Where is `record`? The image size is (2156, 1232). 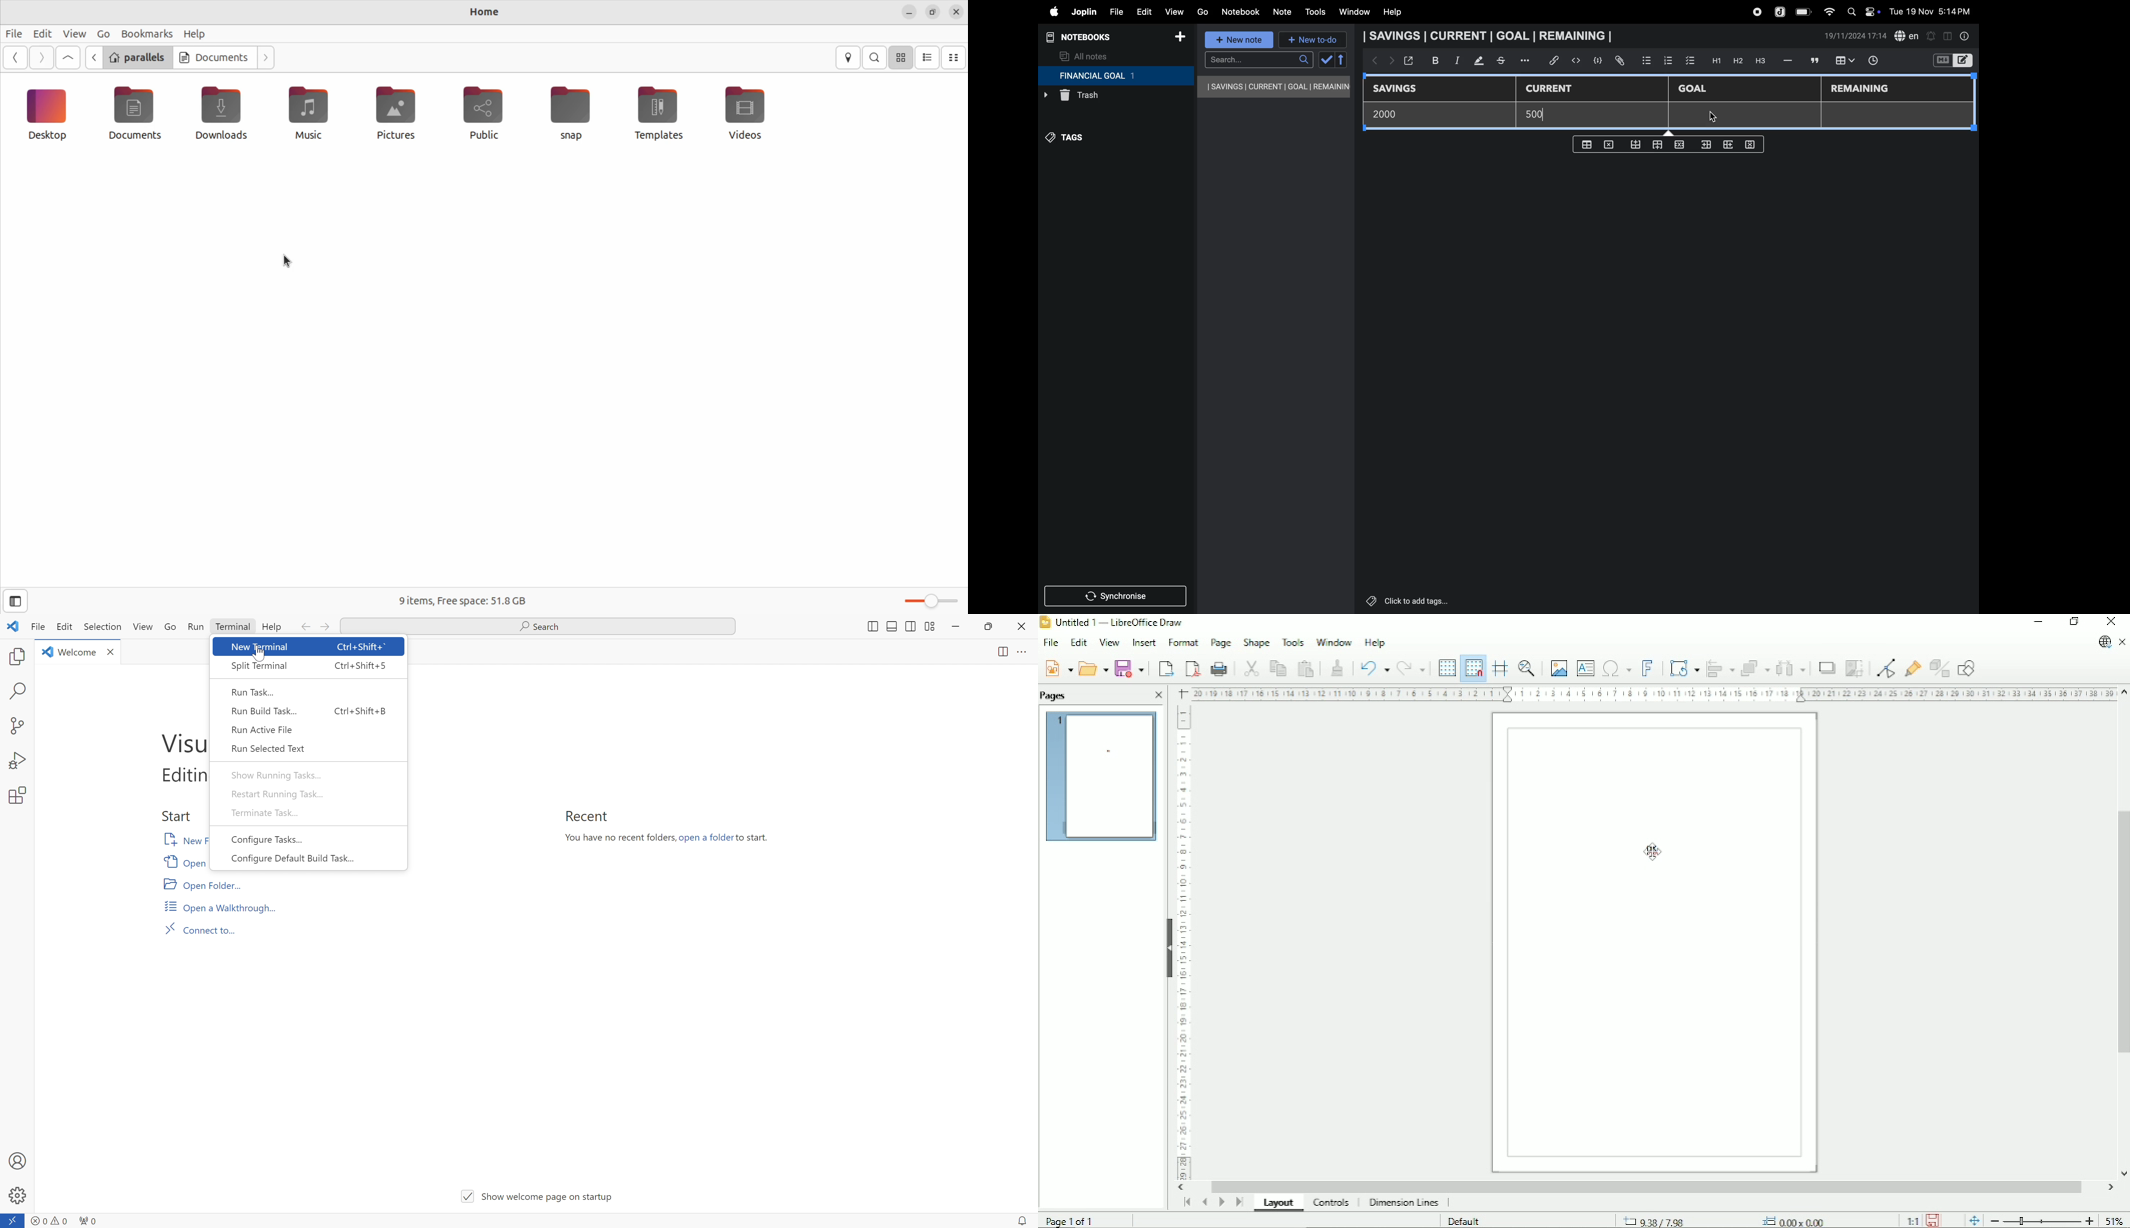 record is located at coordinates (1757, 12).